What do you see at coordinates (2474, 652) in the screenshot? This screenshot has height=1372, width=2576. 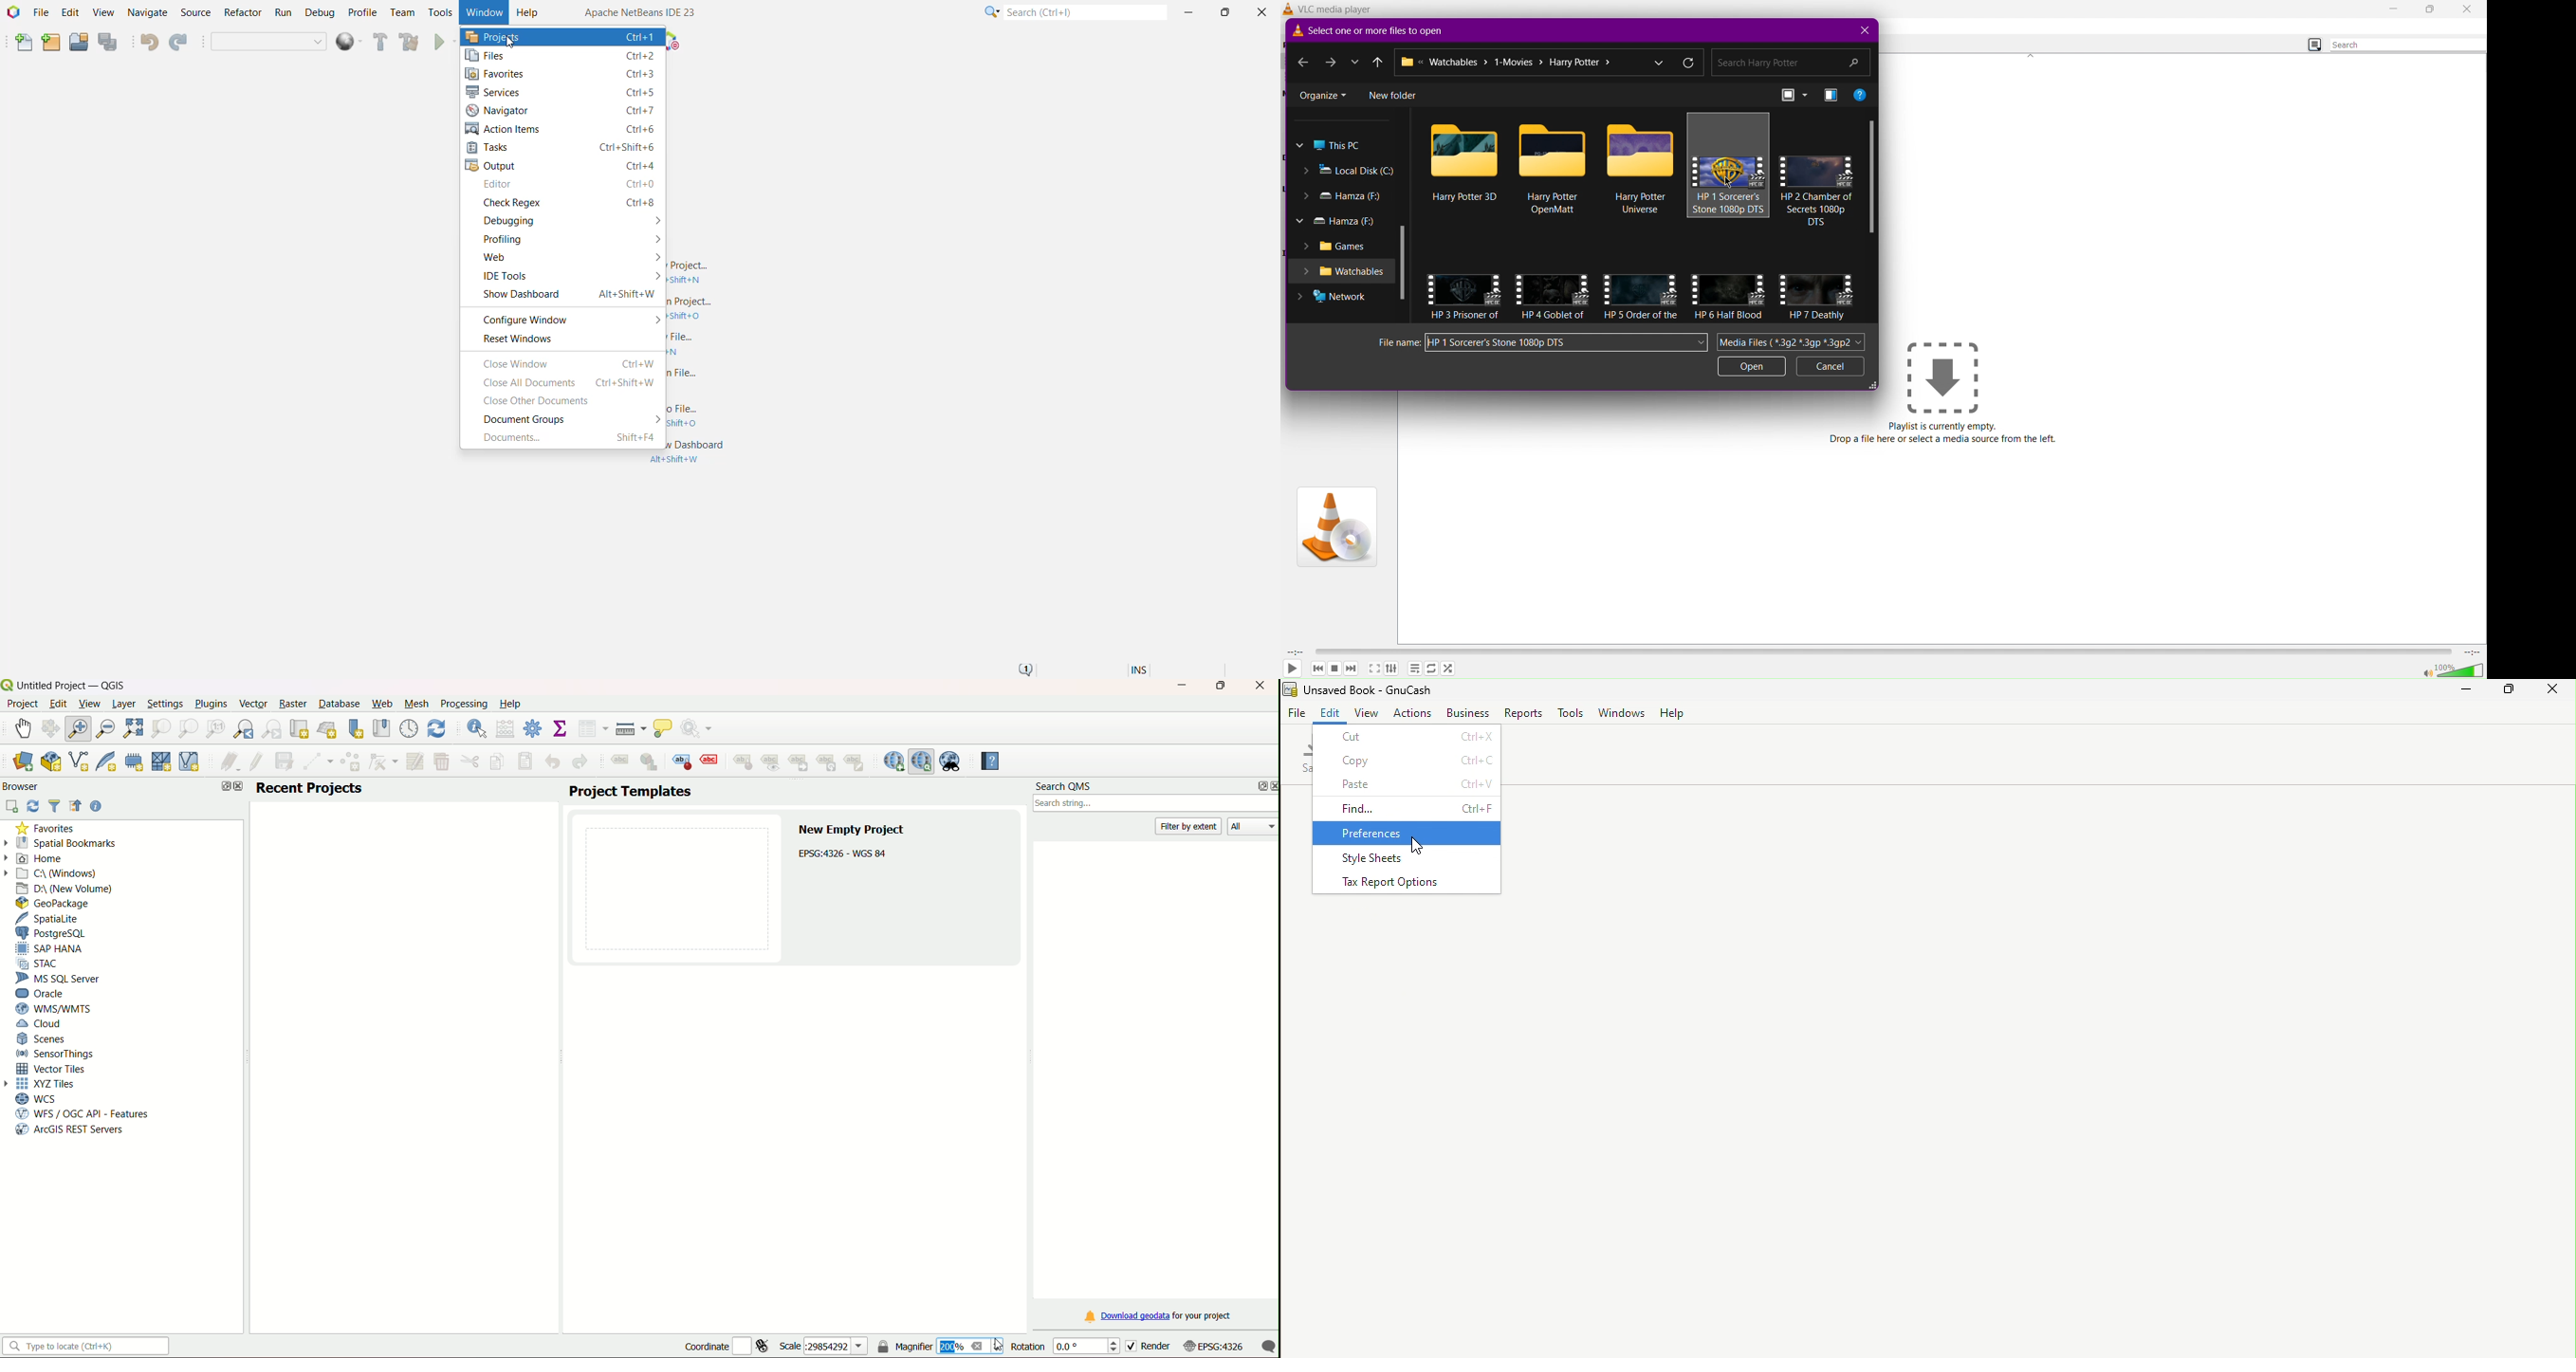 I see `Remaining time` at bounding box center [2474, 652].